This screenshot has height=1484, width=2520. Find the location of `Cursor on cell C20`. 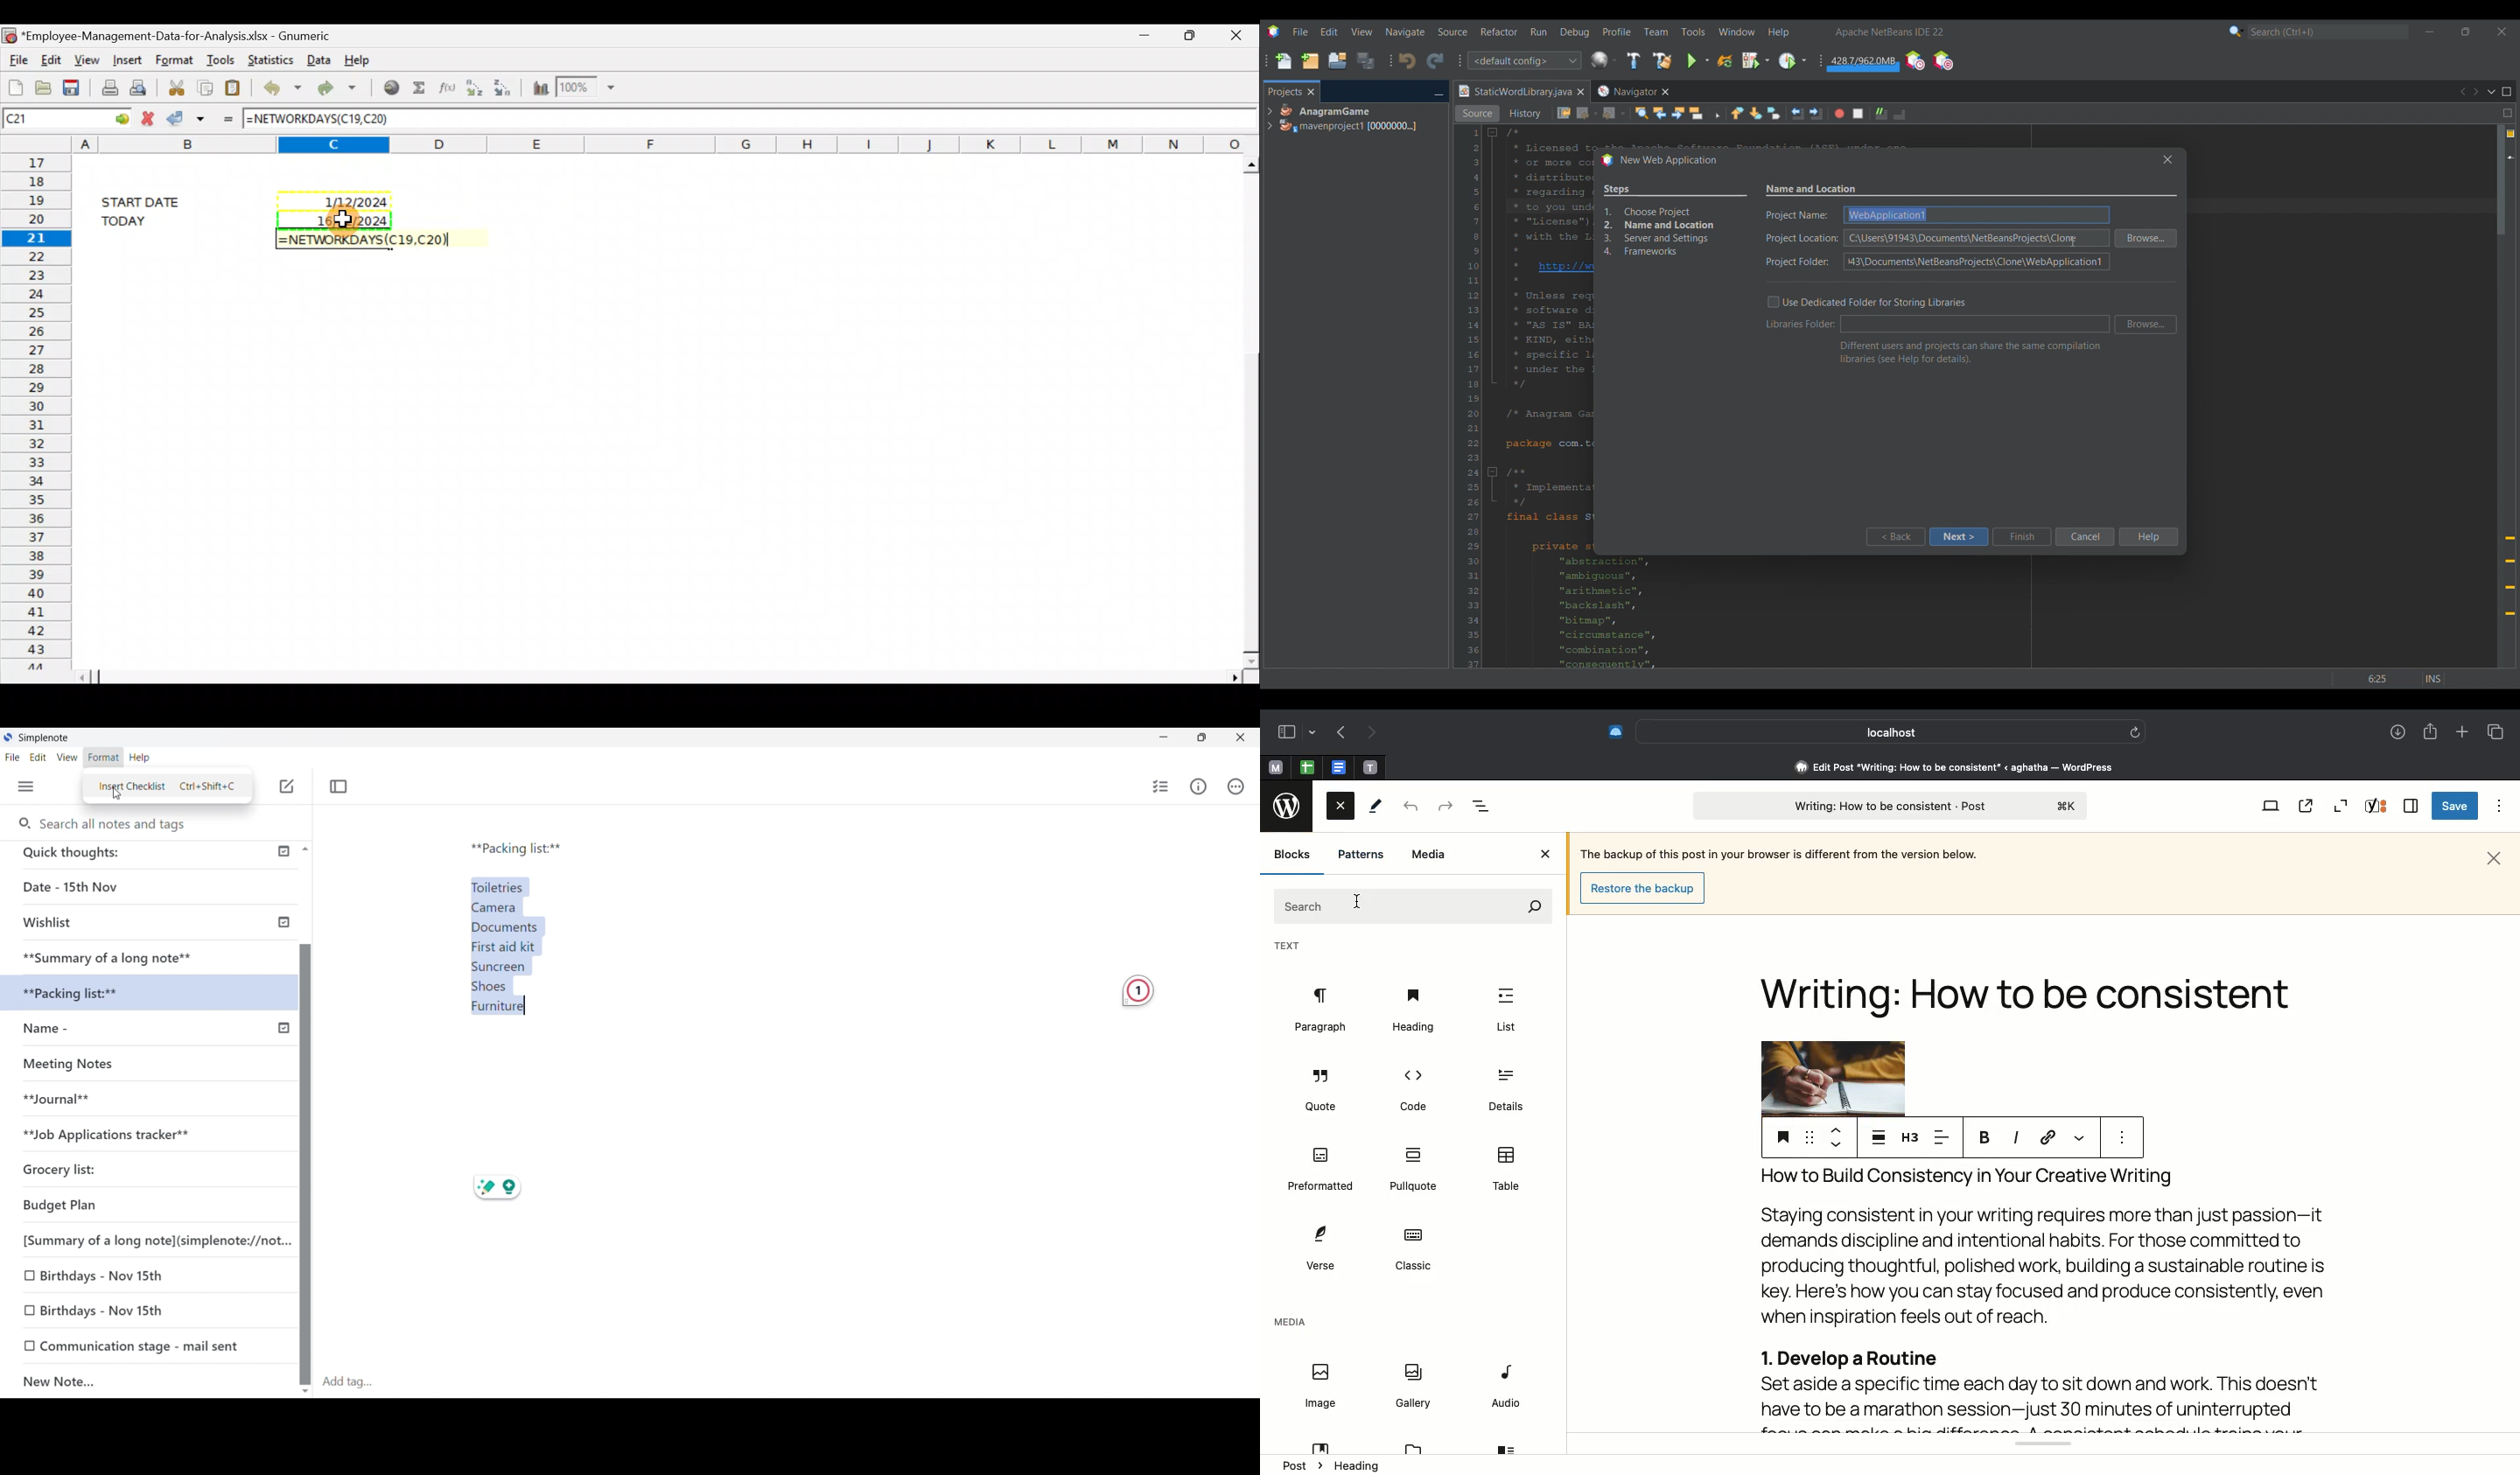

Cursor on cell C20 is located at coordinates (346, 221).